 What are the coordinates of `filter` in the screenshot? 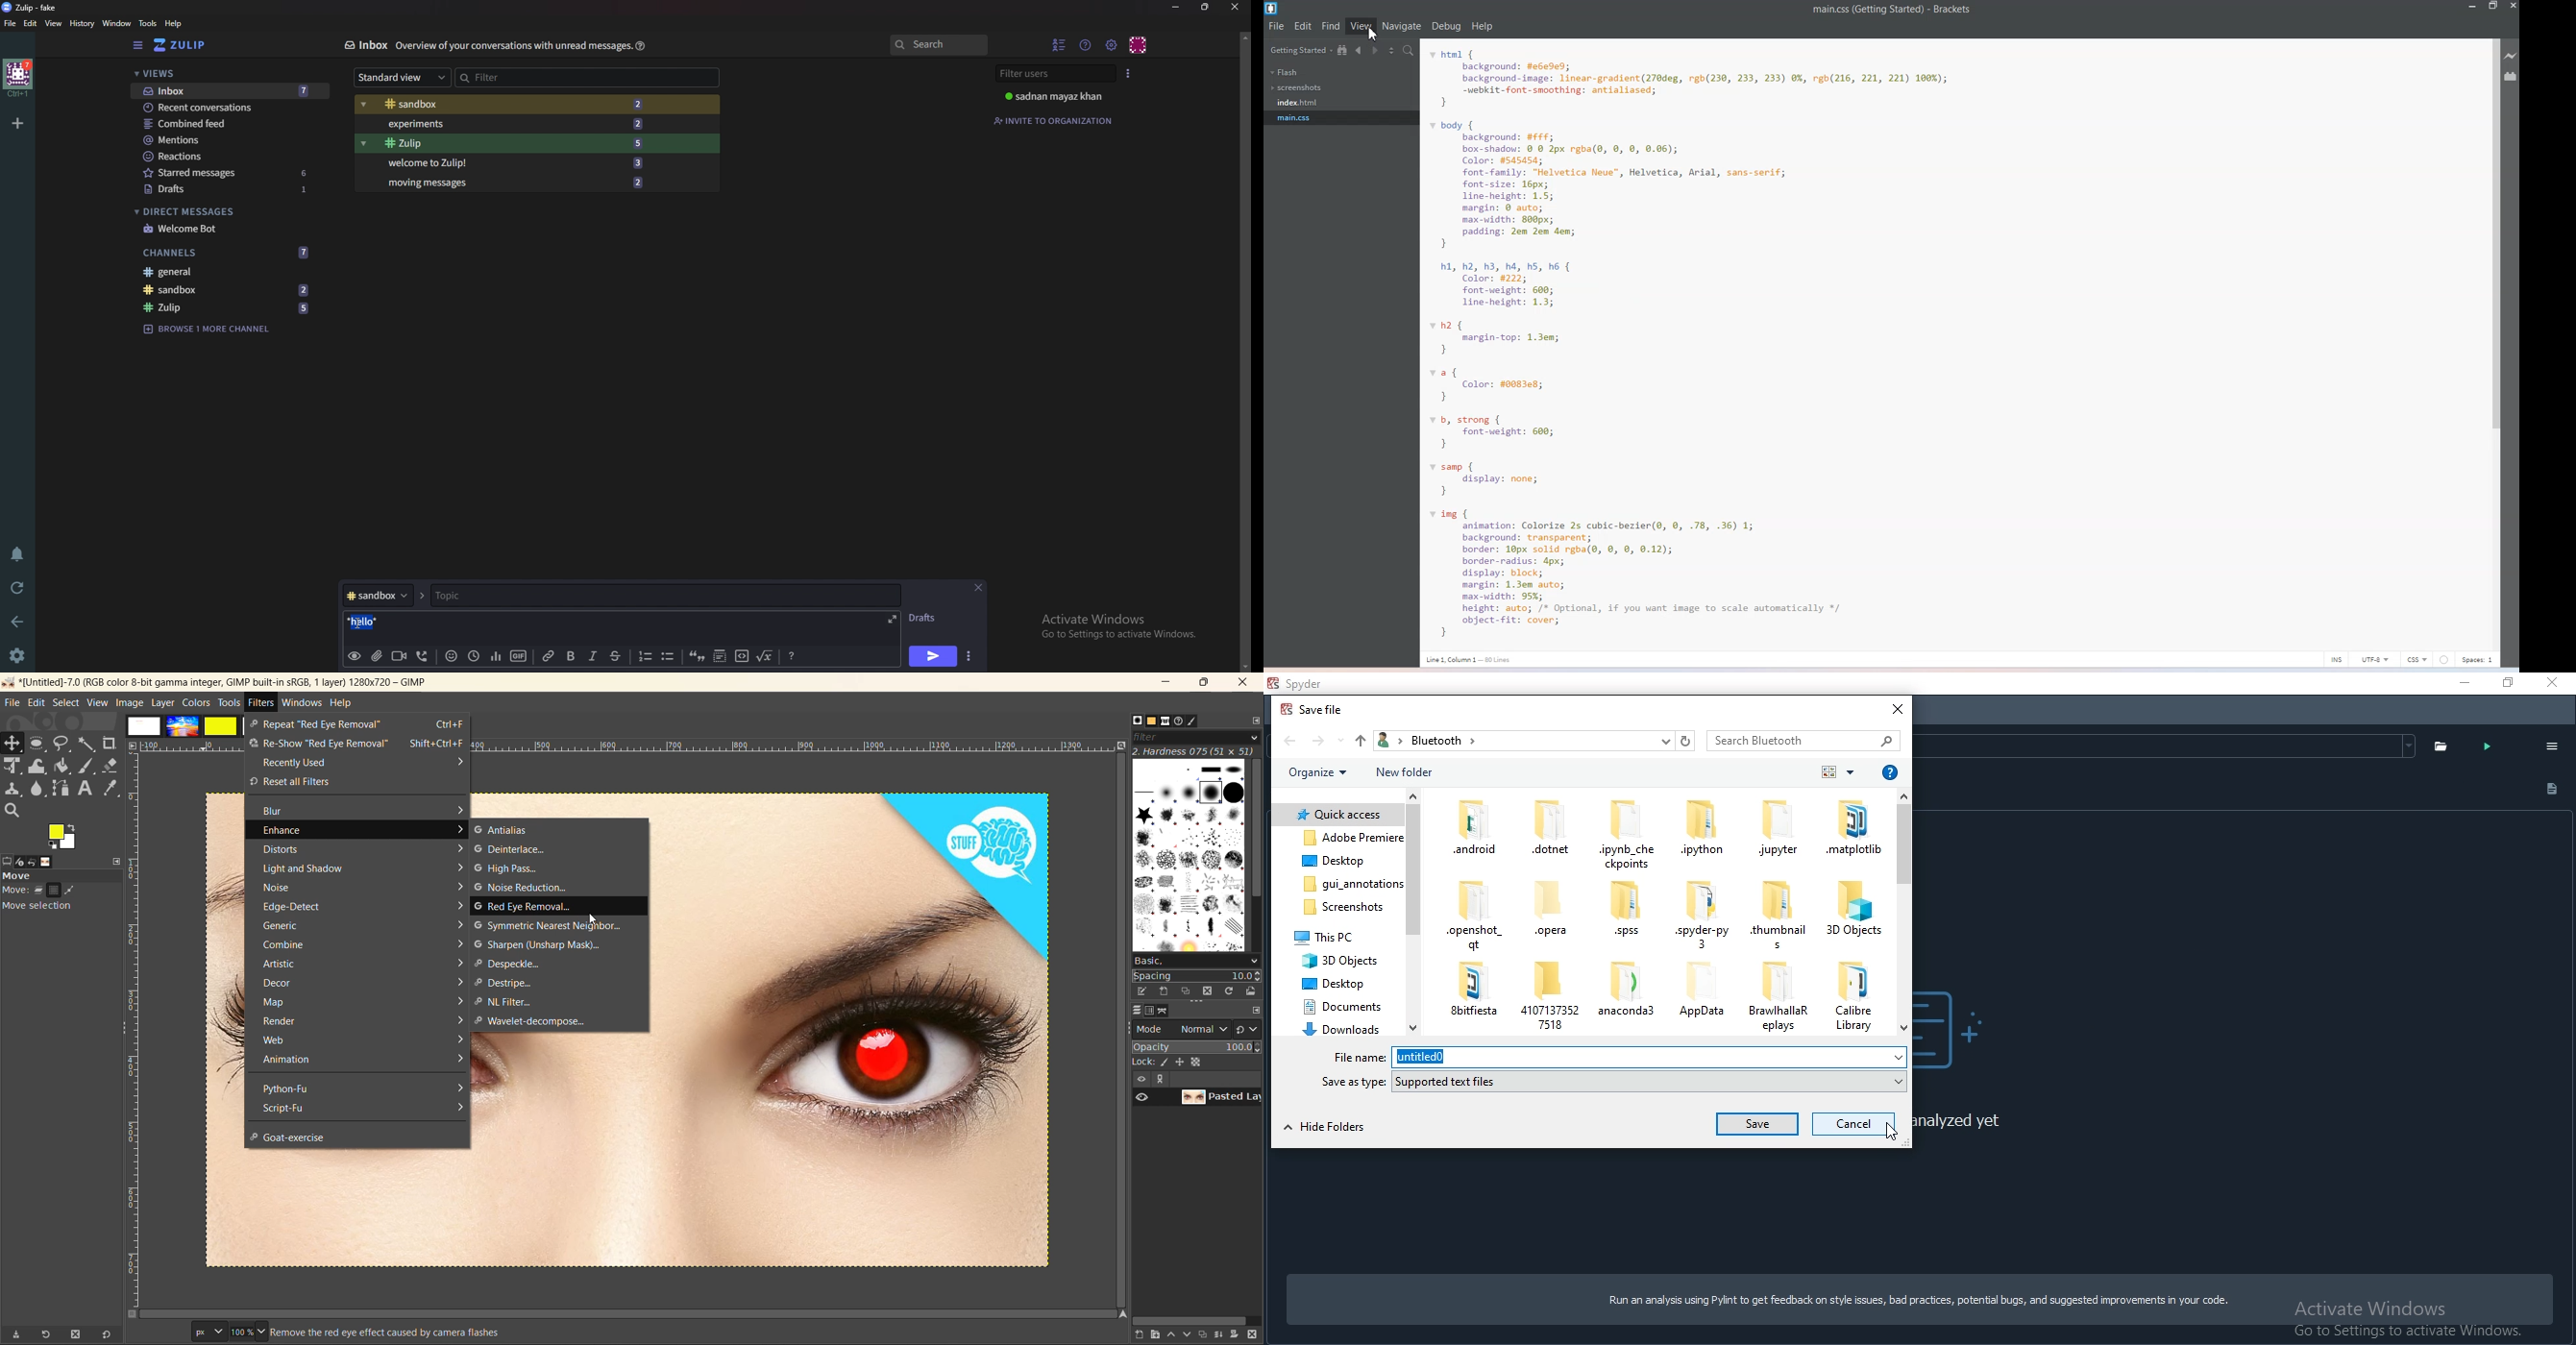 It's located at (1196, 738).